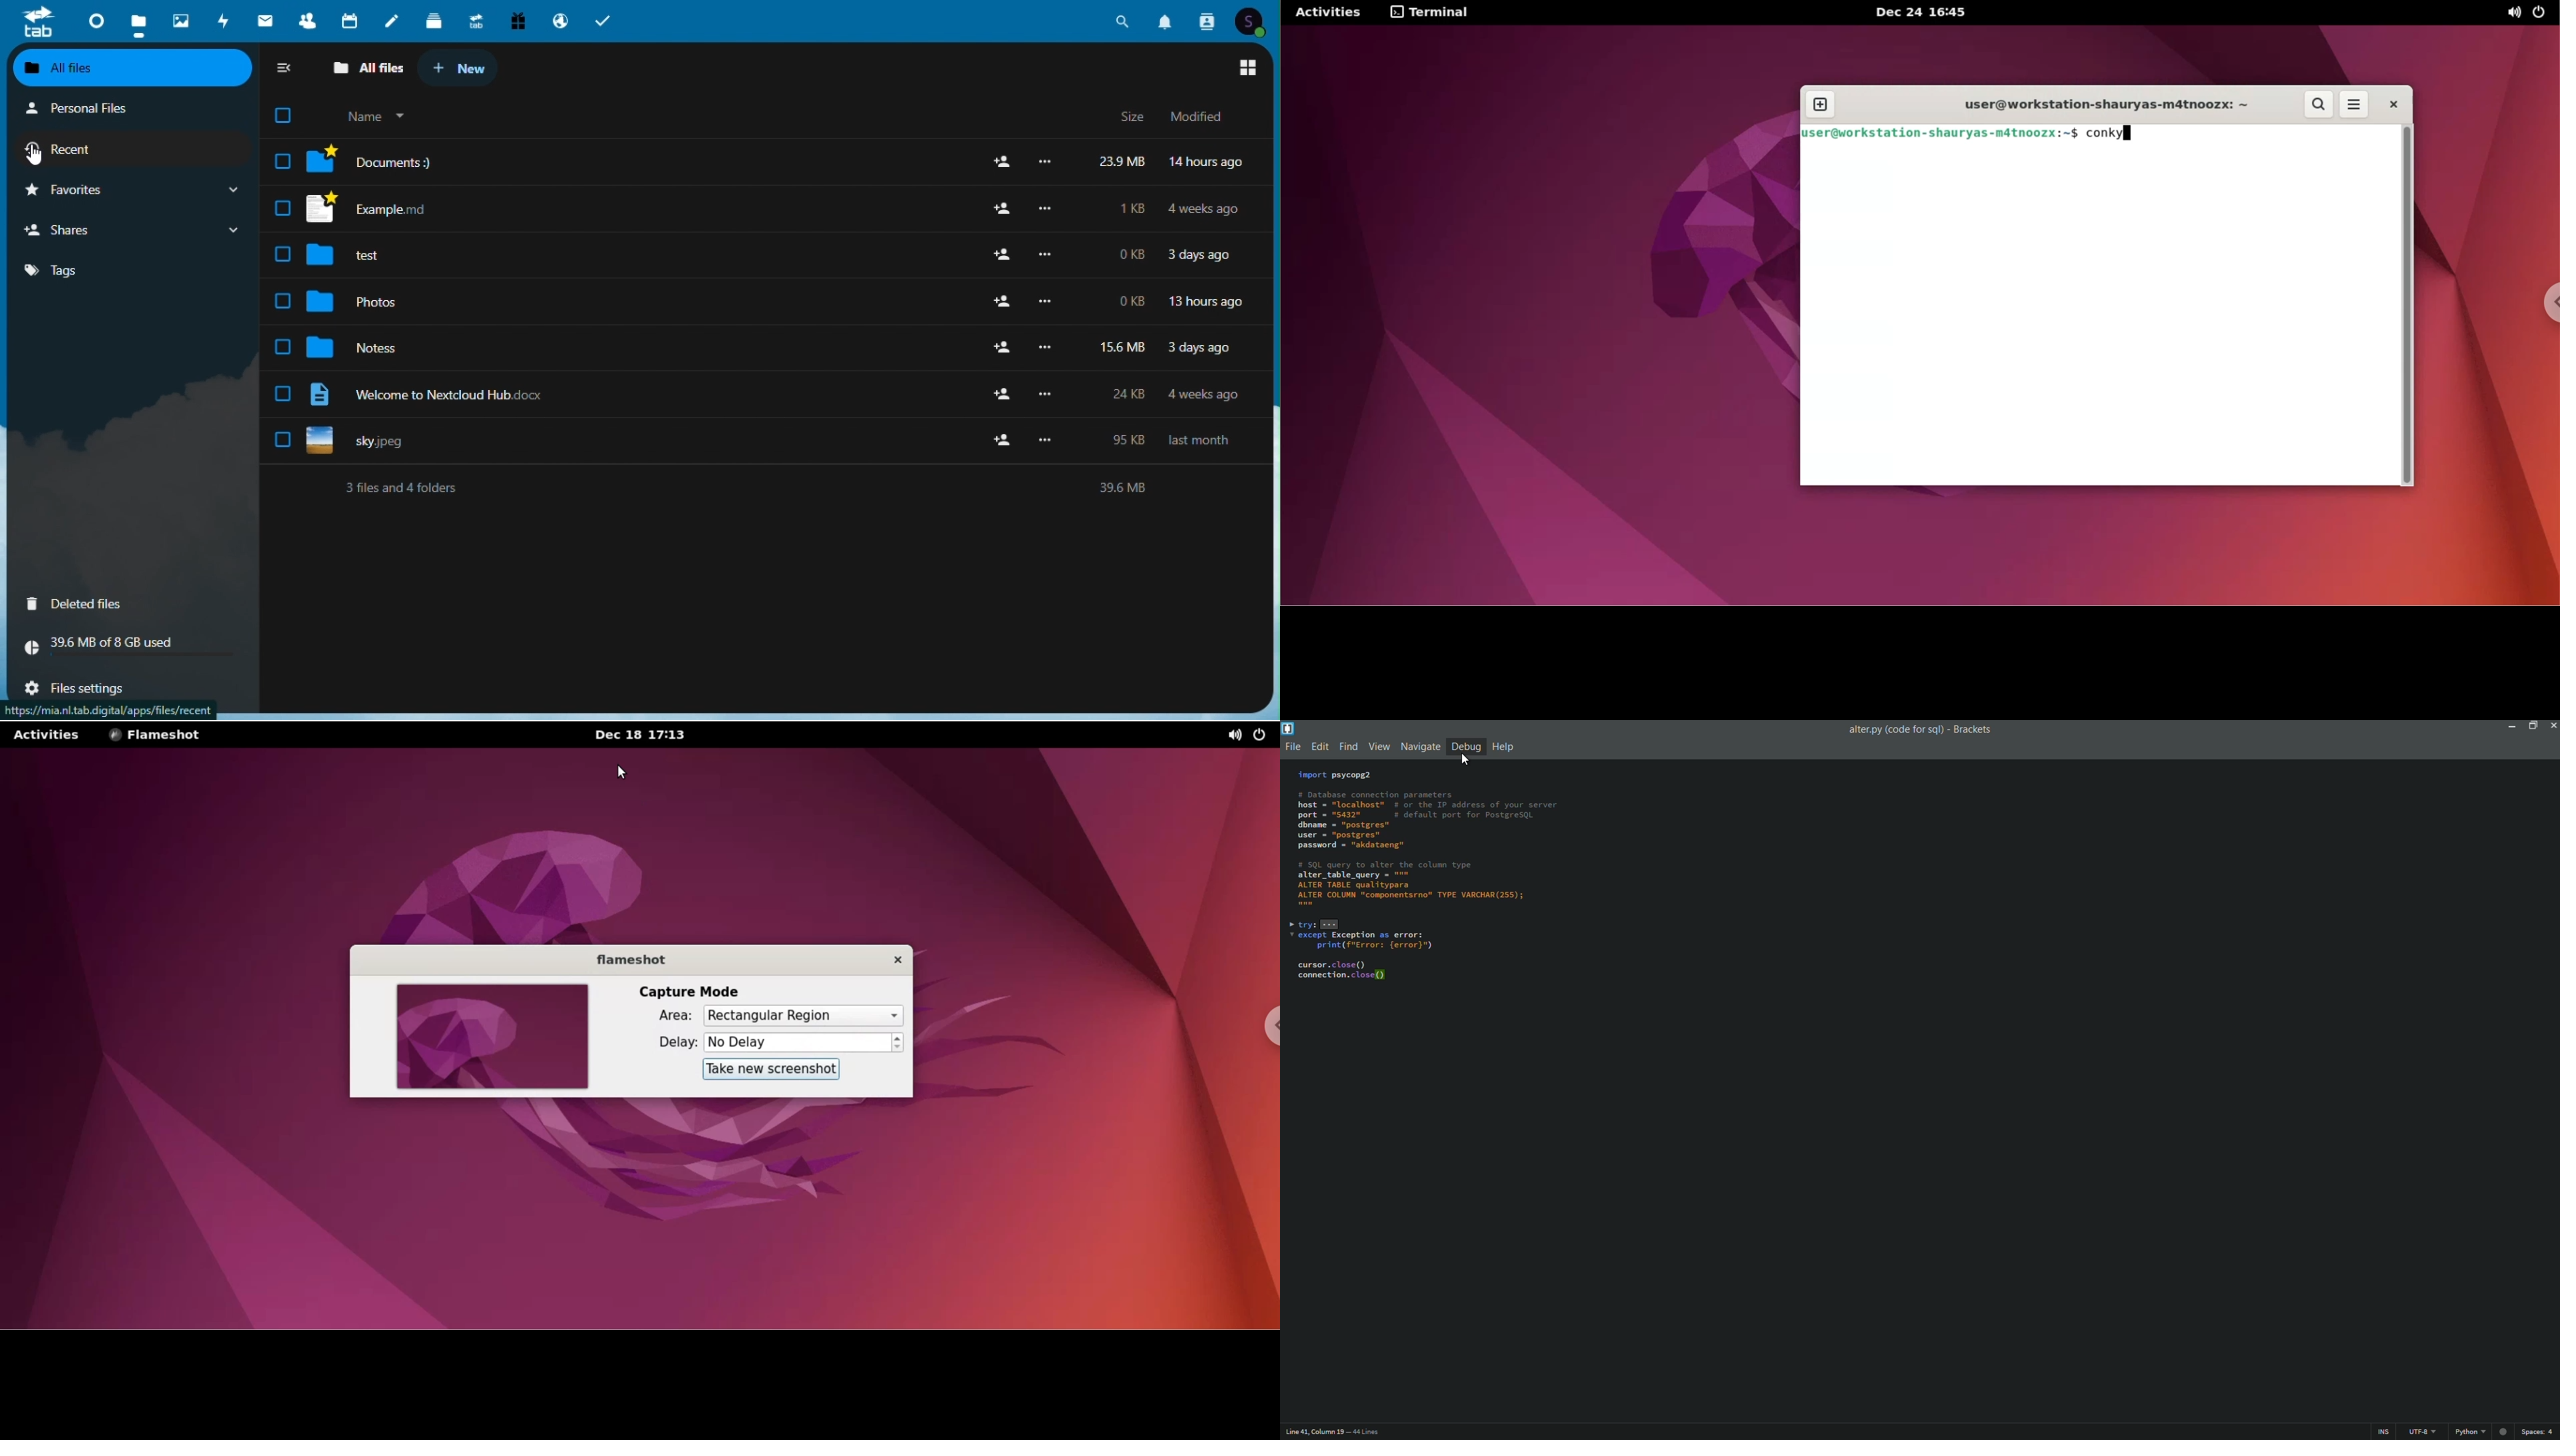 The image size is (2576, 1456). What do you see at coordinates (34, 22) in the screenshot?
I see `tab` at bounding box center [34, 22].